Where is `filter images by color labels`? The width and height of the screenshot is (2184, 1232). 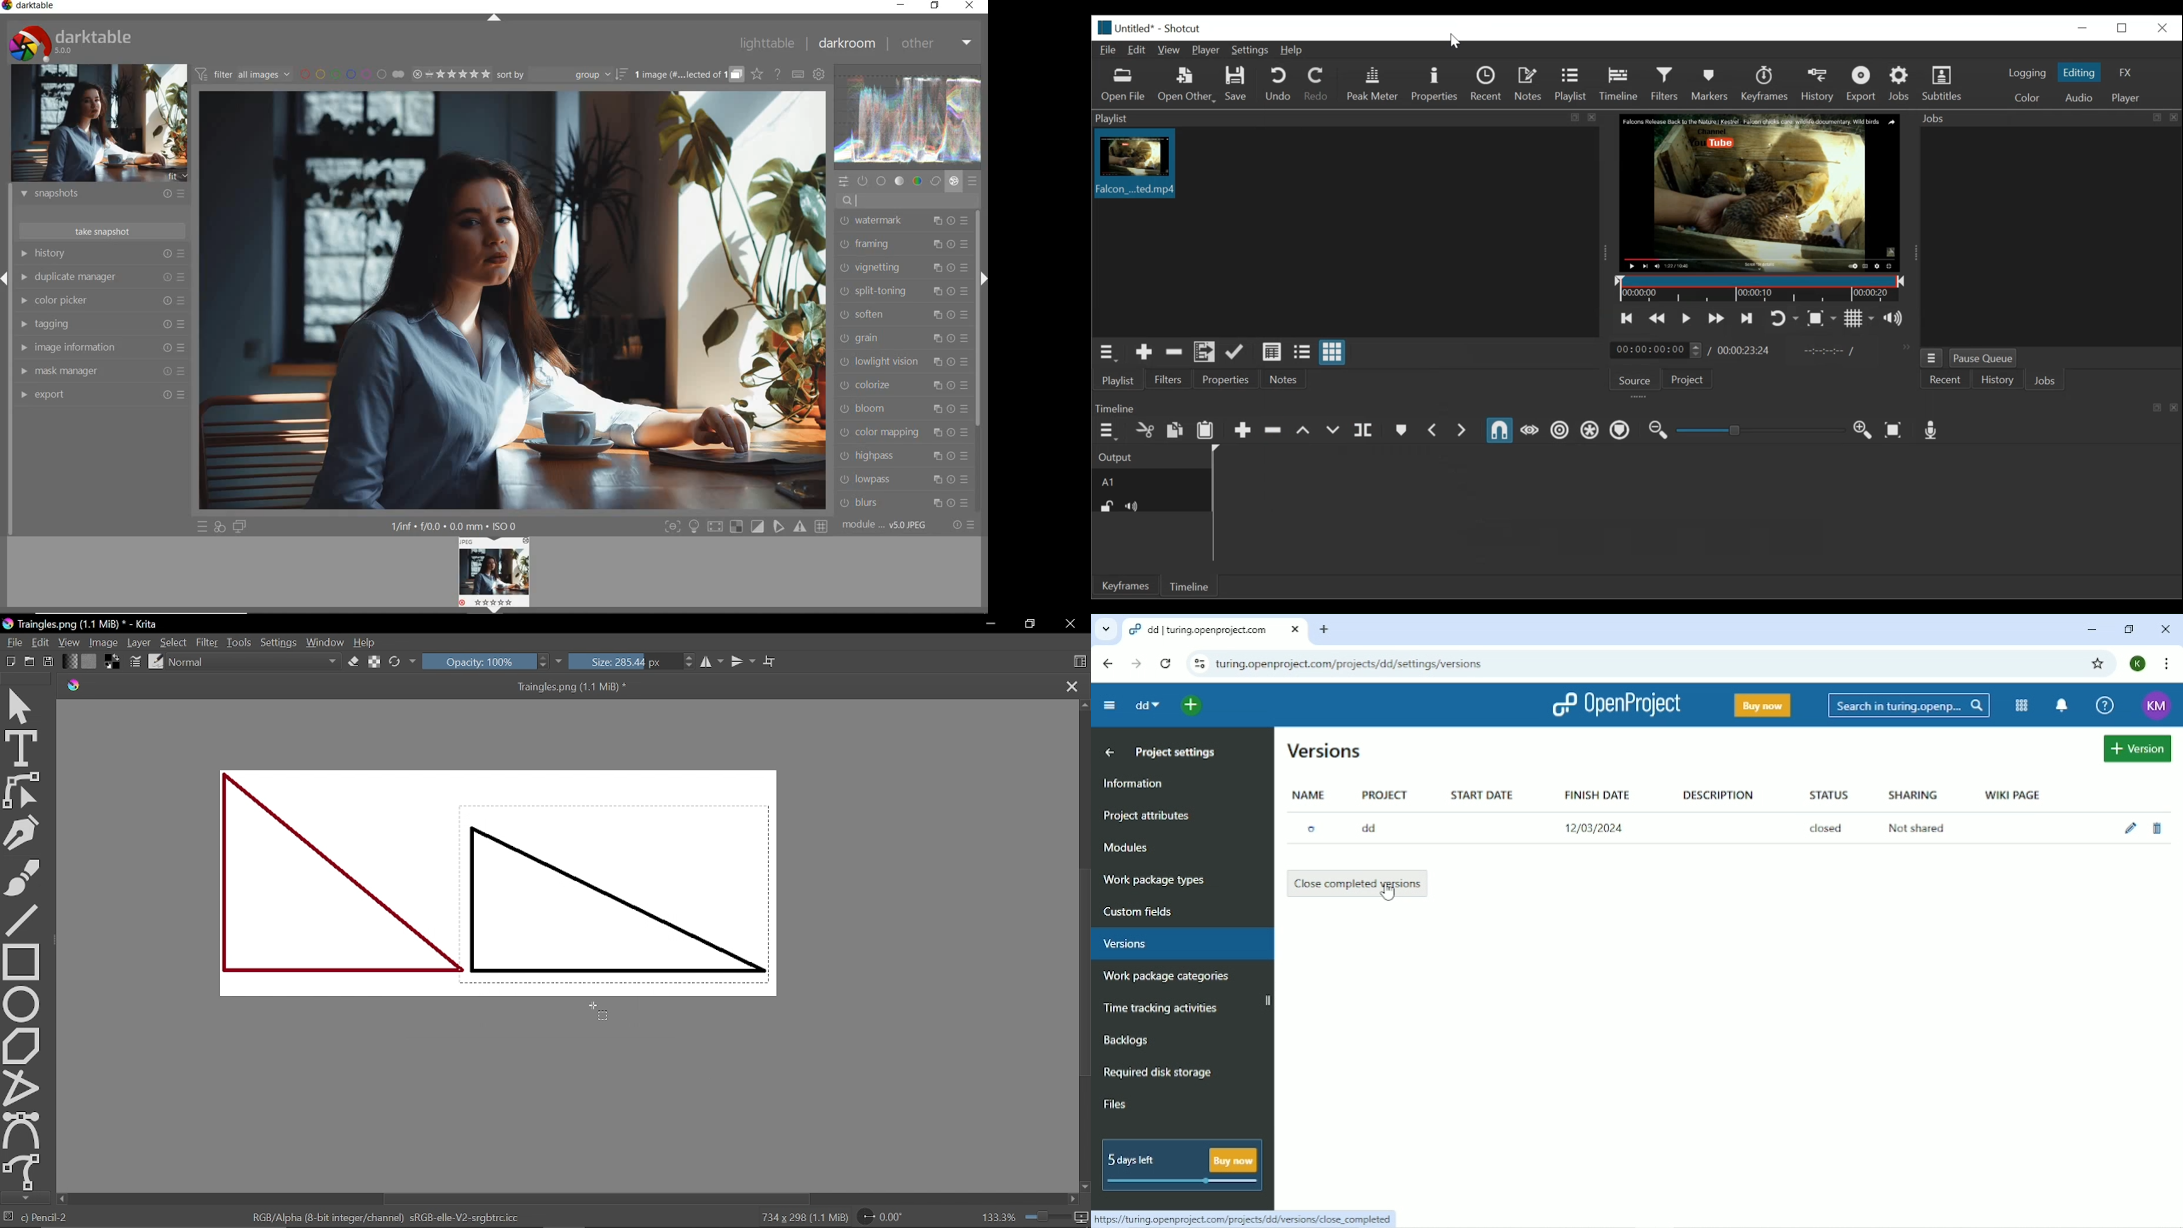 filter images by color labels is located at coordinates (351, 75).